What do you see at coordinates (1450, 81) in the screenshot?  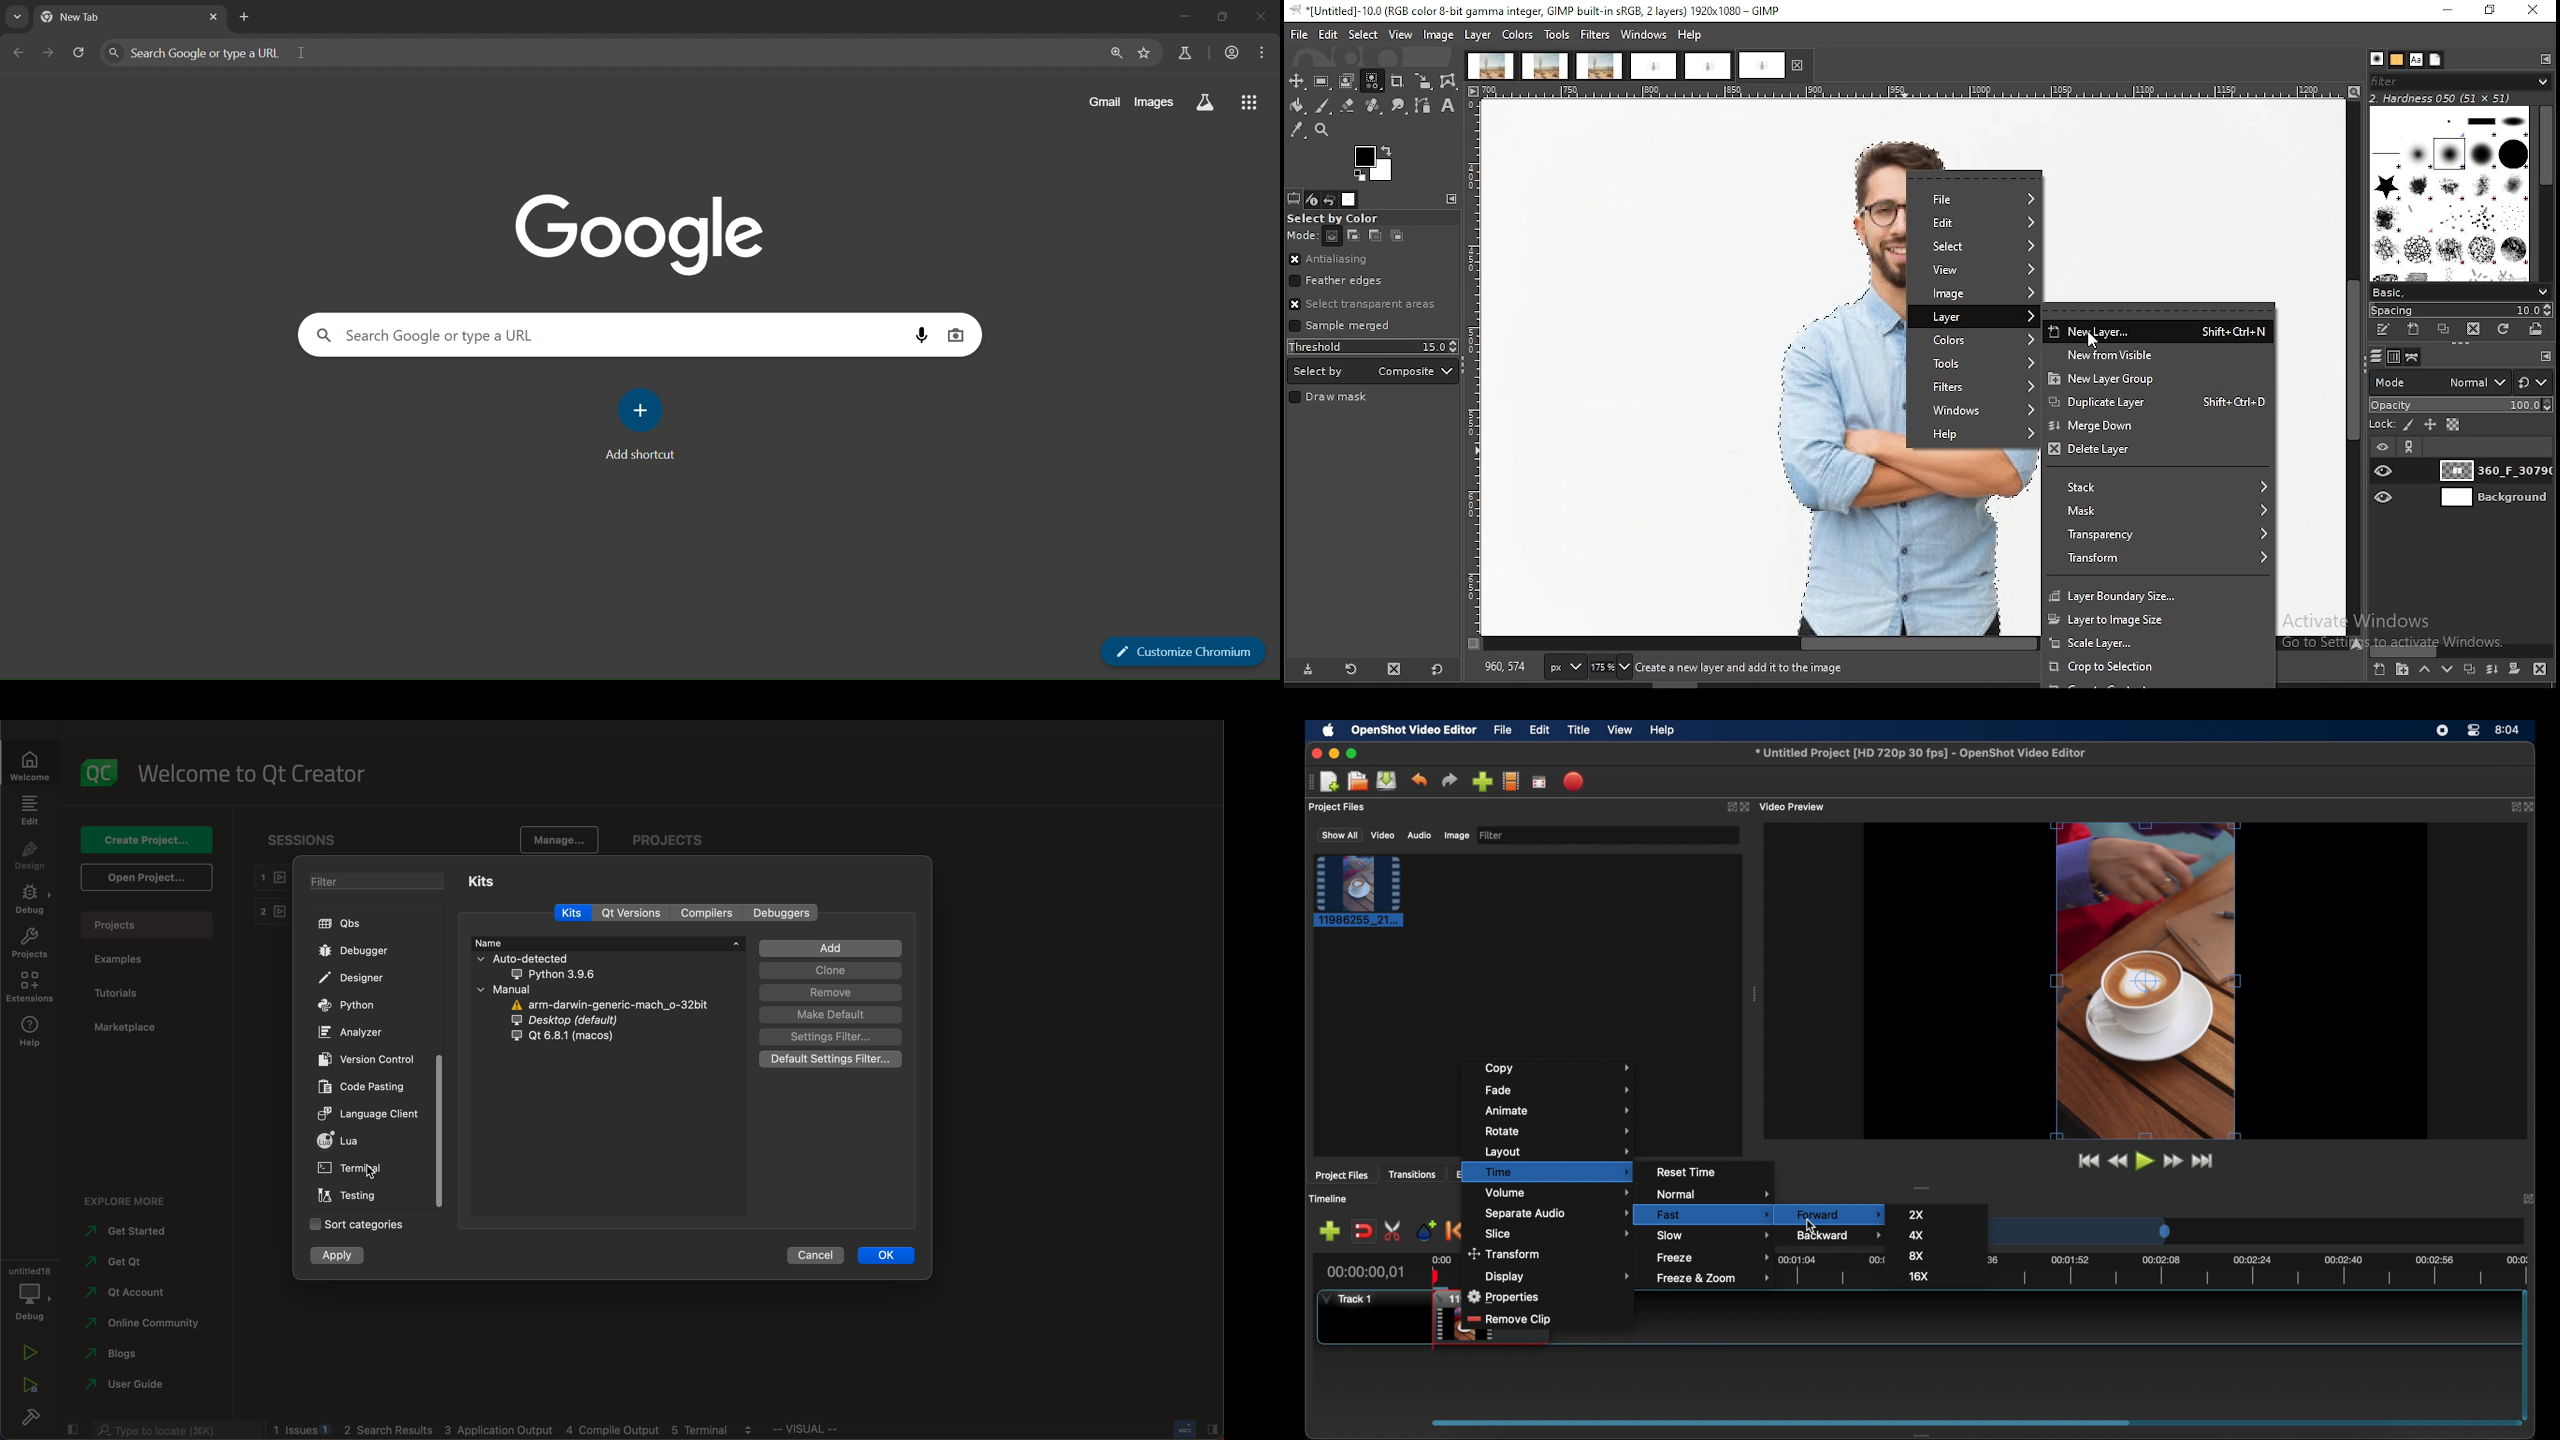 I see `cage transform tool` at bounding box center [1450, 81].